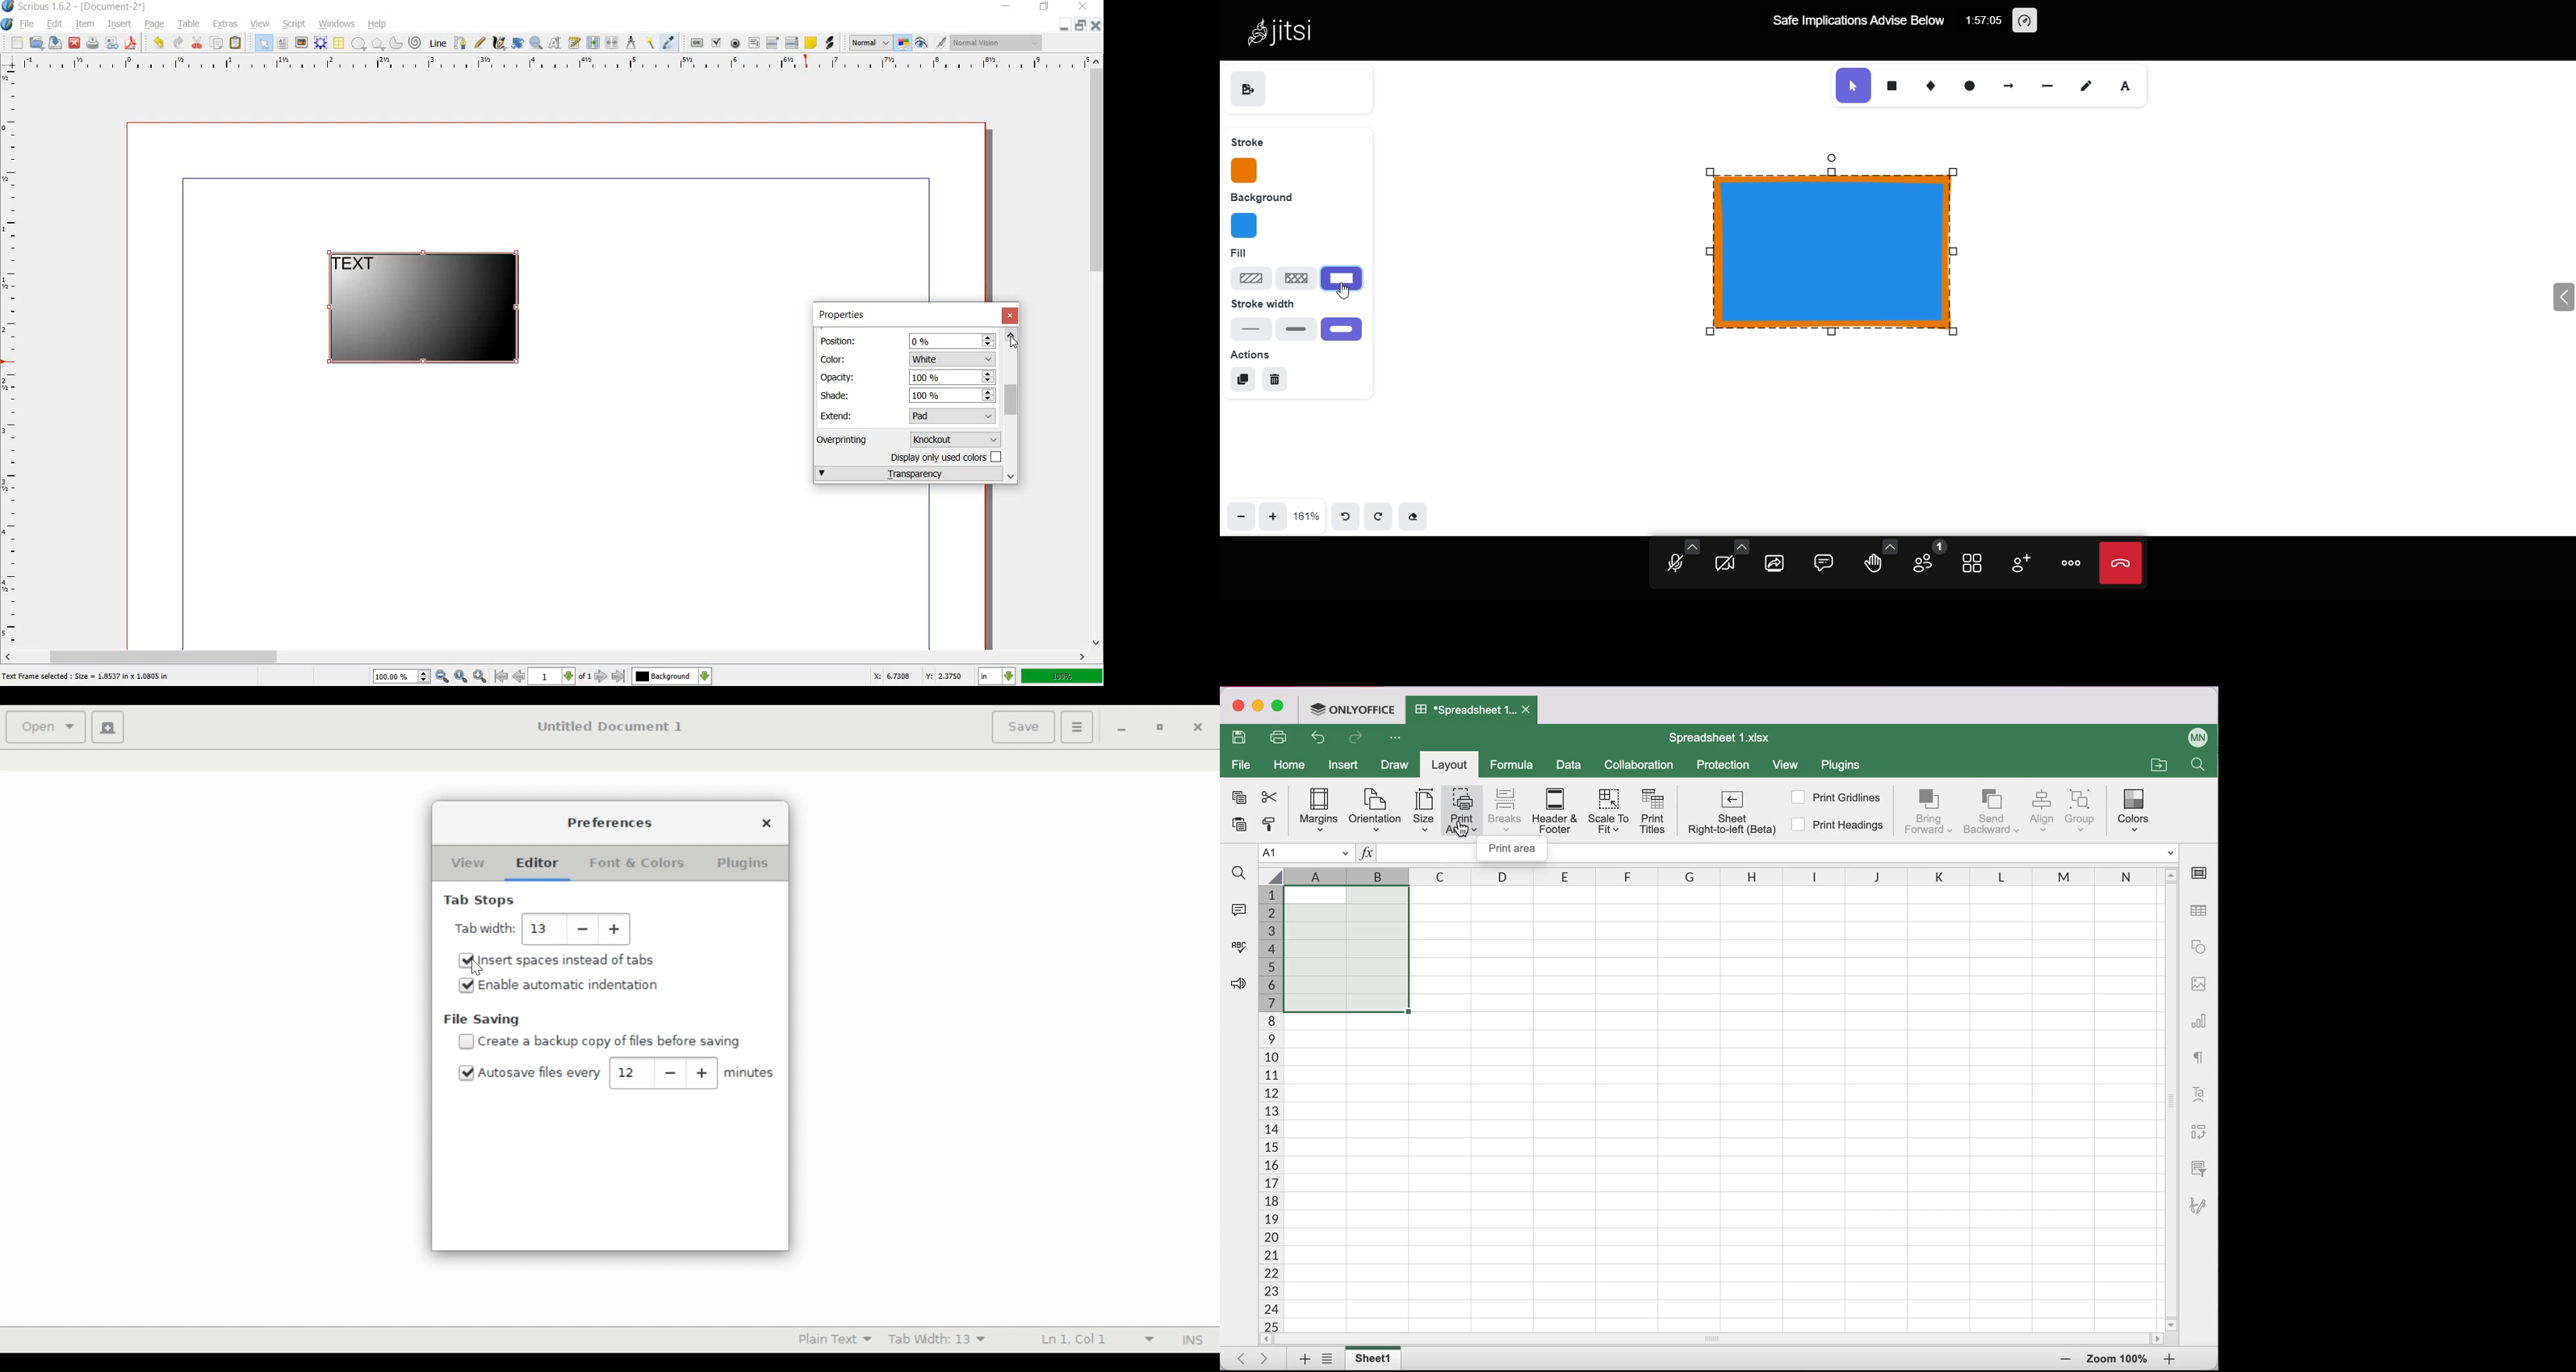 This screenshot has height=1372, width=2576. I want to click on extra bold, so click(1344, 333).